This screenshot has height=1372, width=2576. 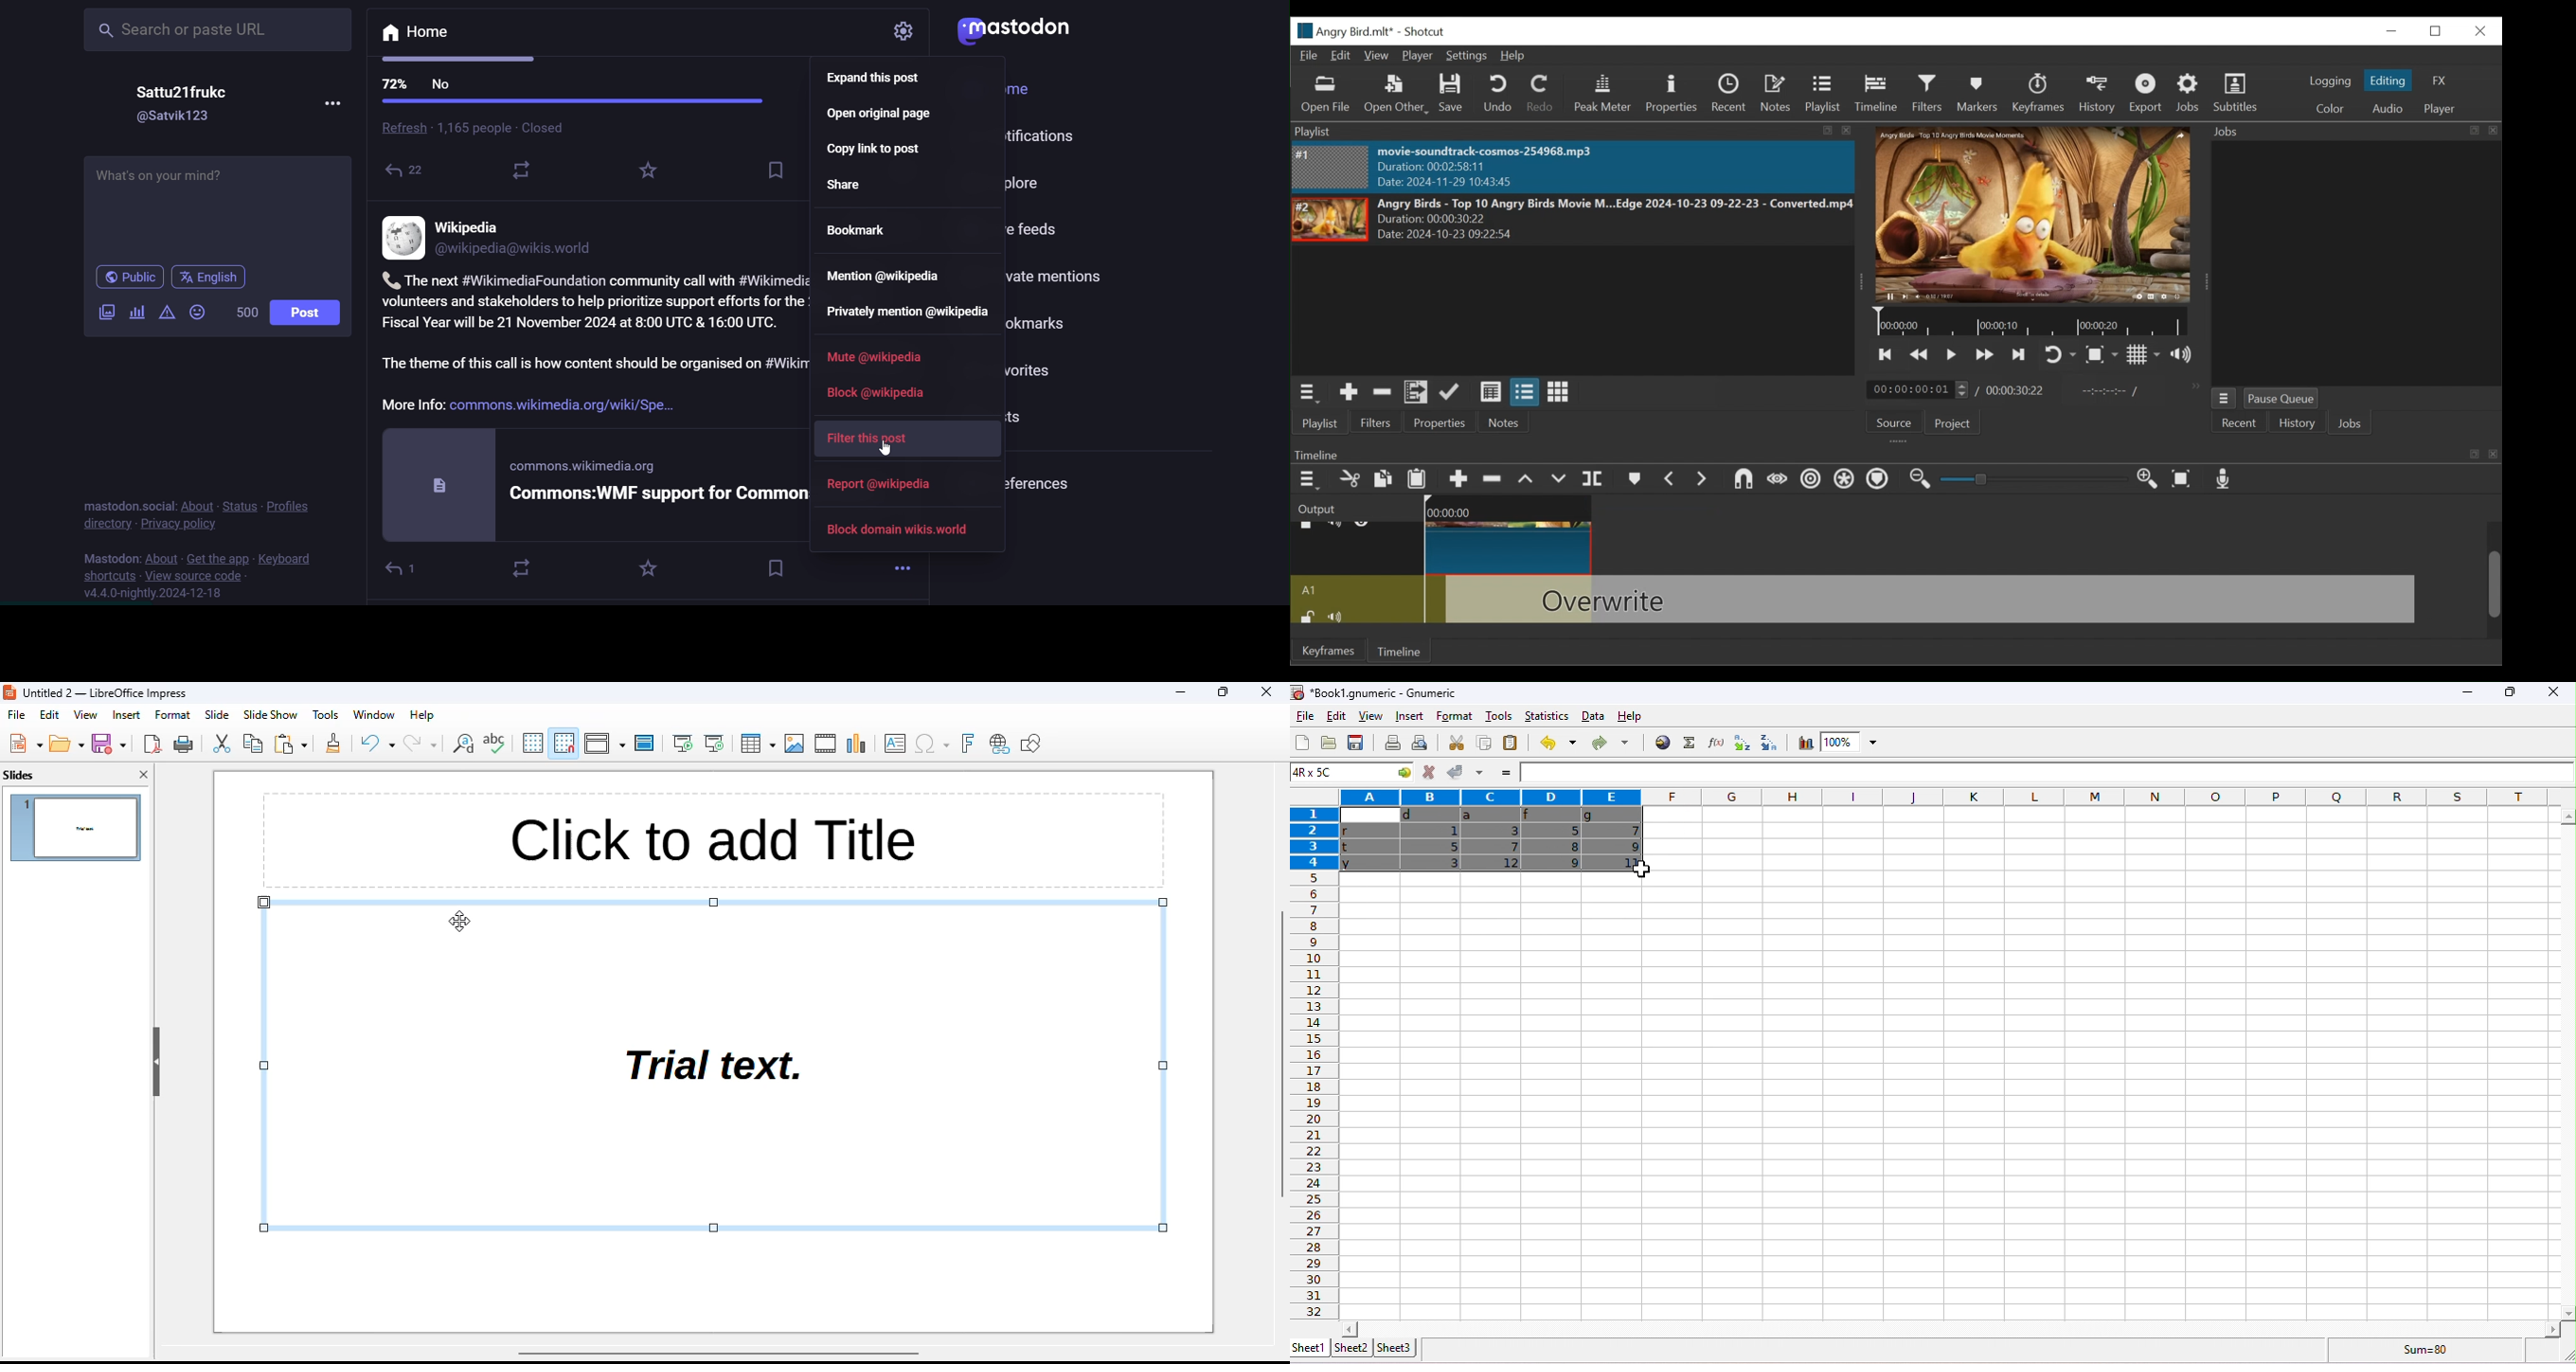 What do you see at coordinates (2468, 695) in the screenshot?
I see `minimize` at bounding box center [2468, 695].